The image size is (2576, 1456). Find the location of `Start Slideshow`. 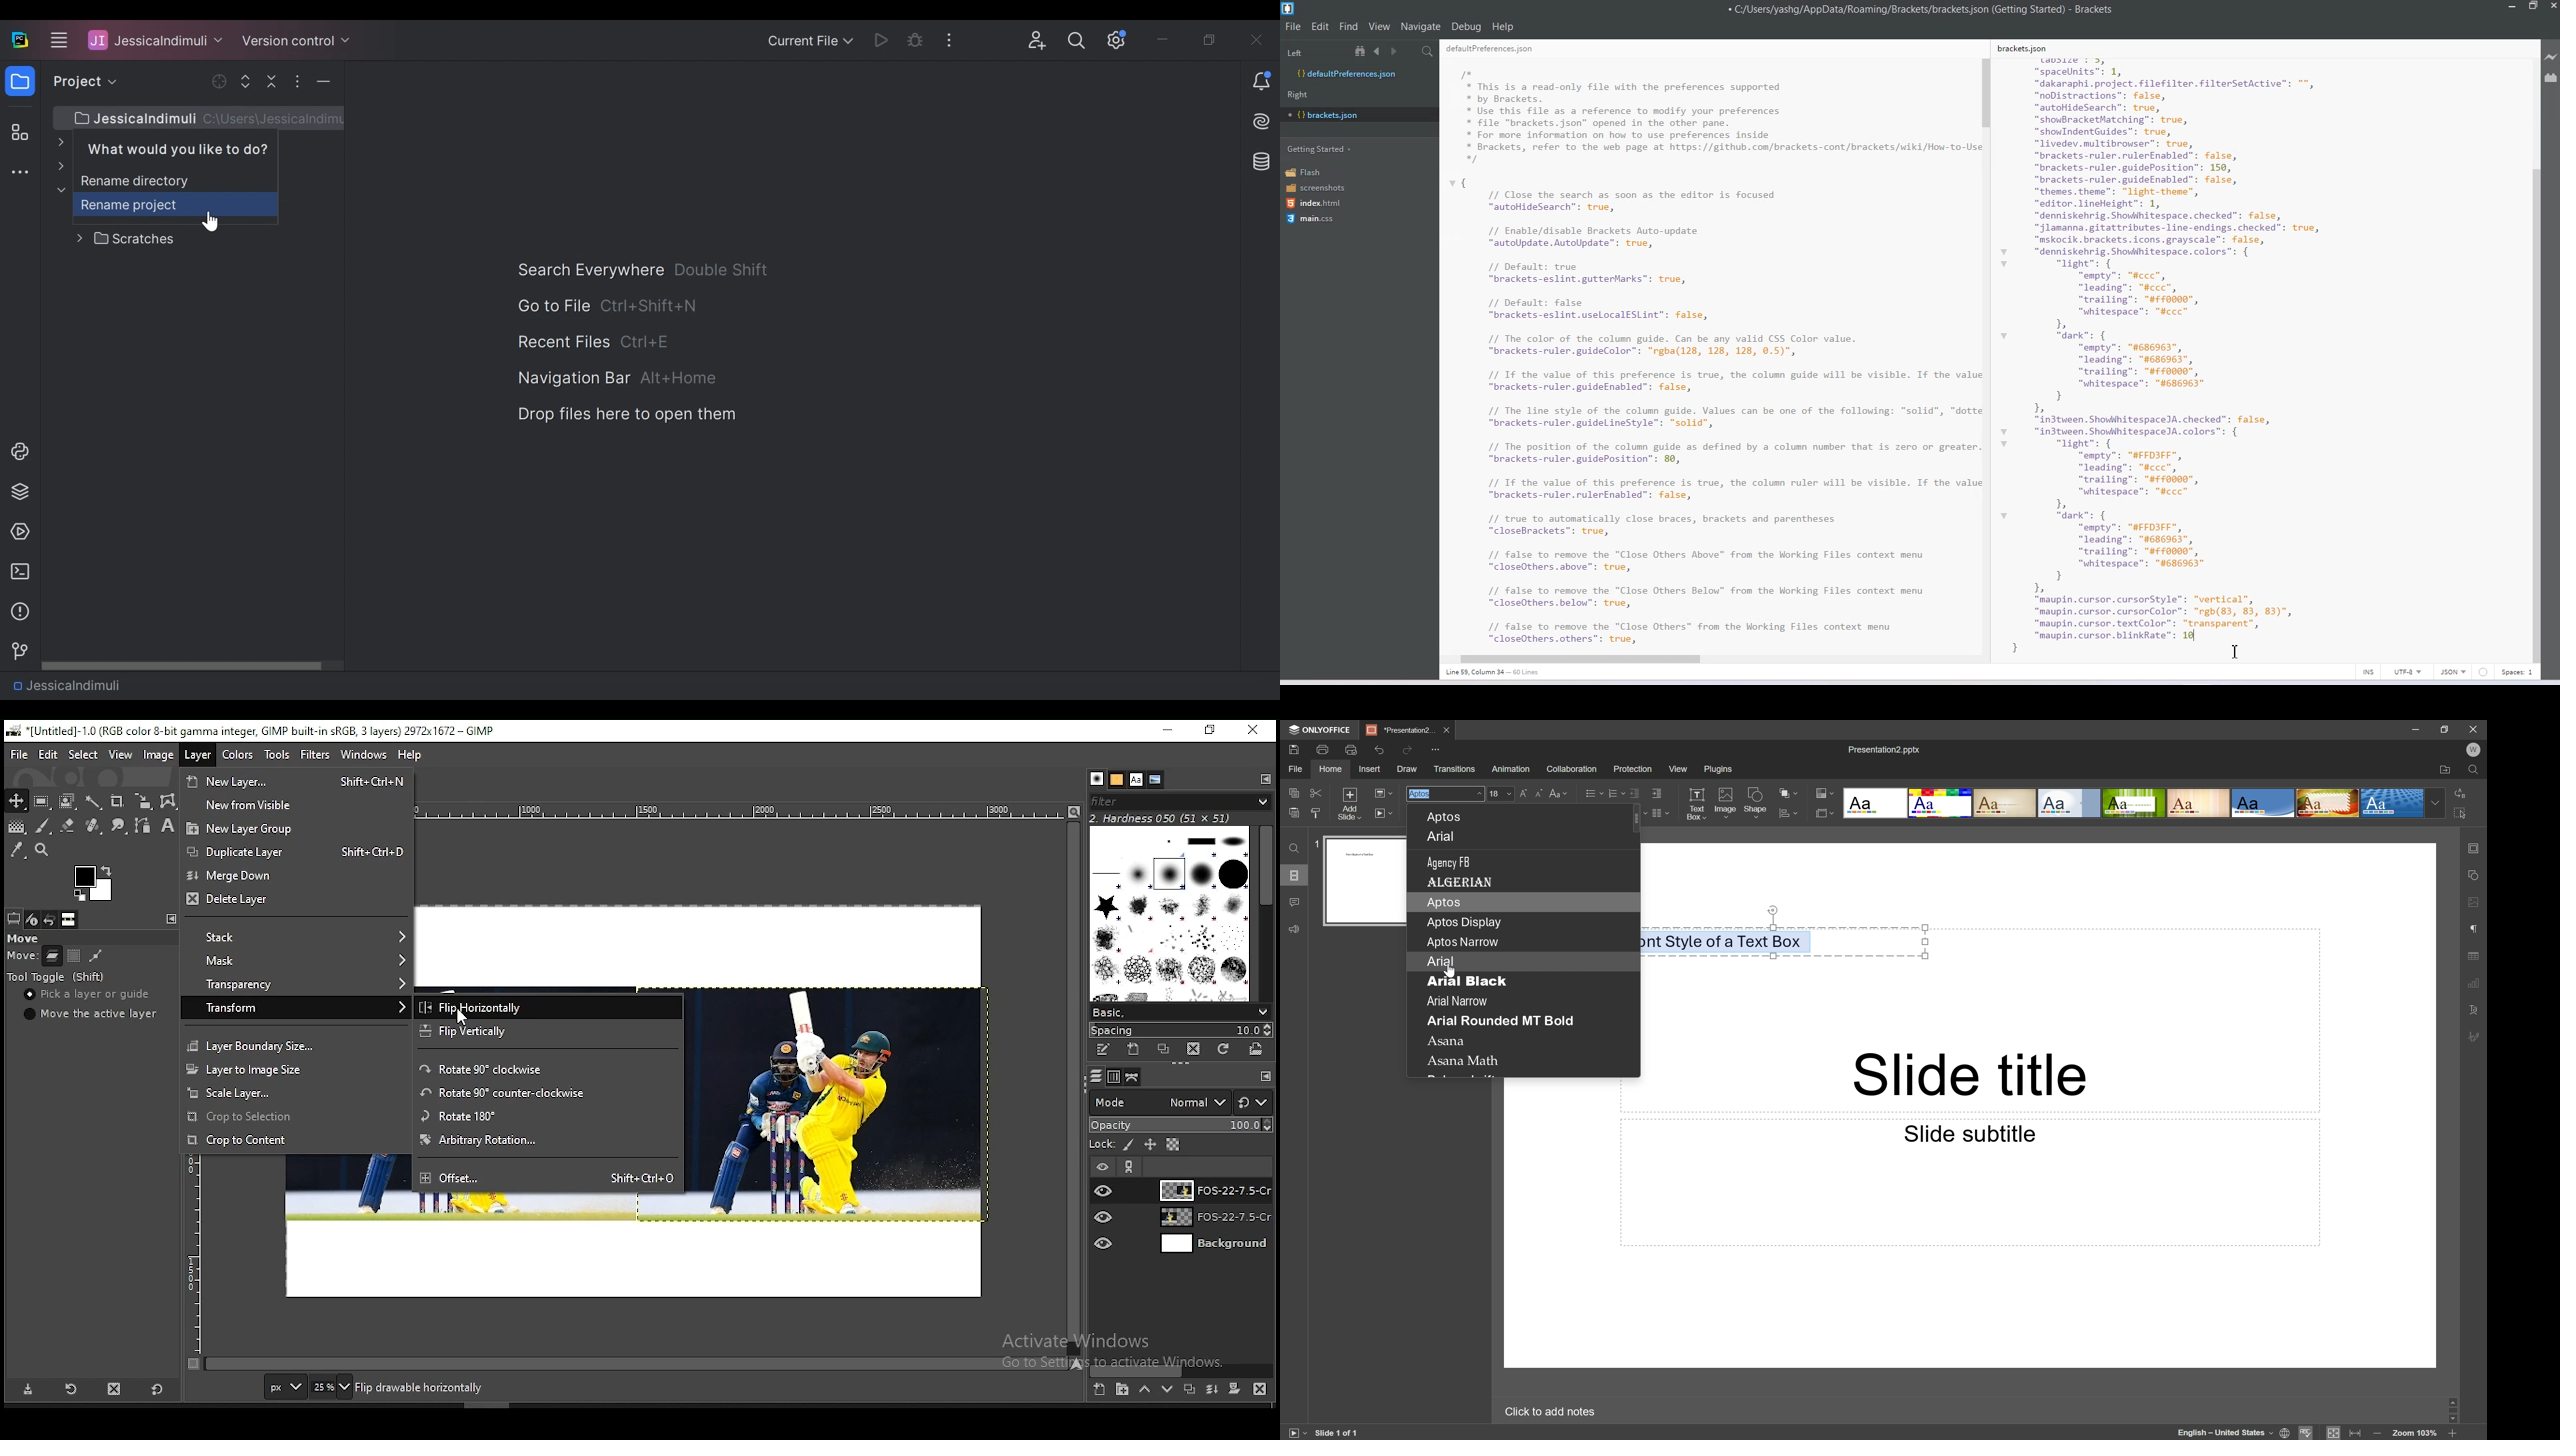

Start Slideshow is located at coordinates (1297, 1433).